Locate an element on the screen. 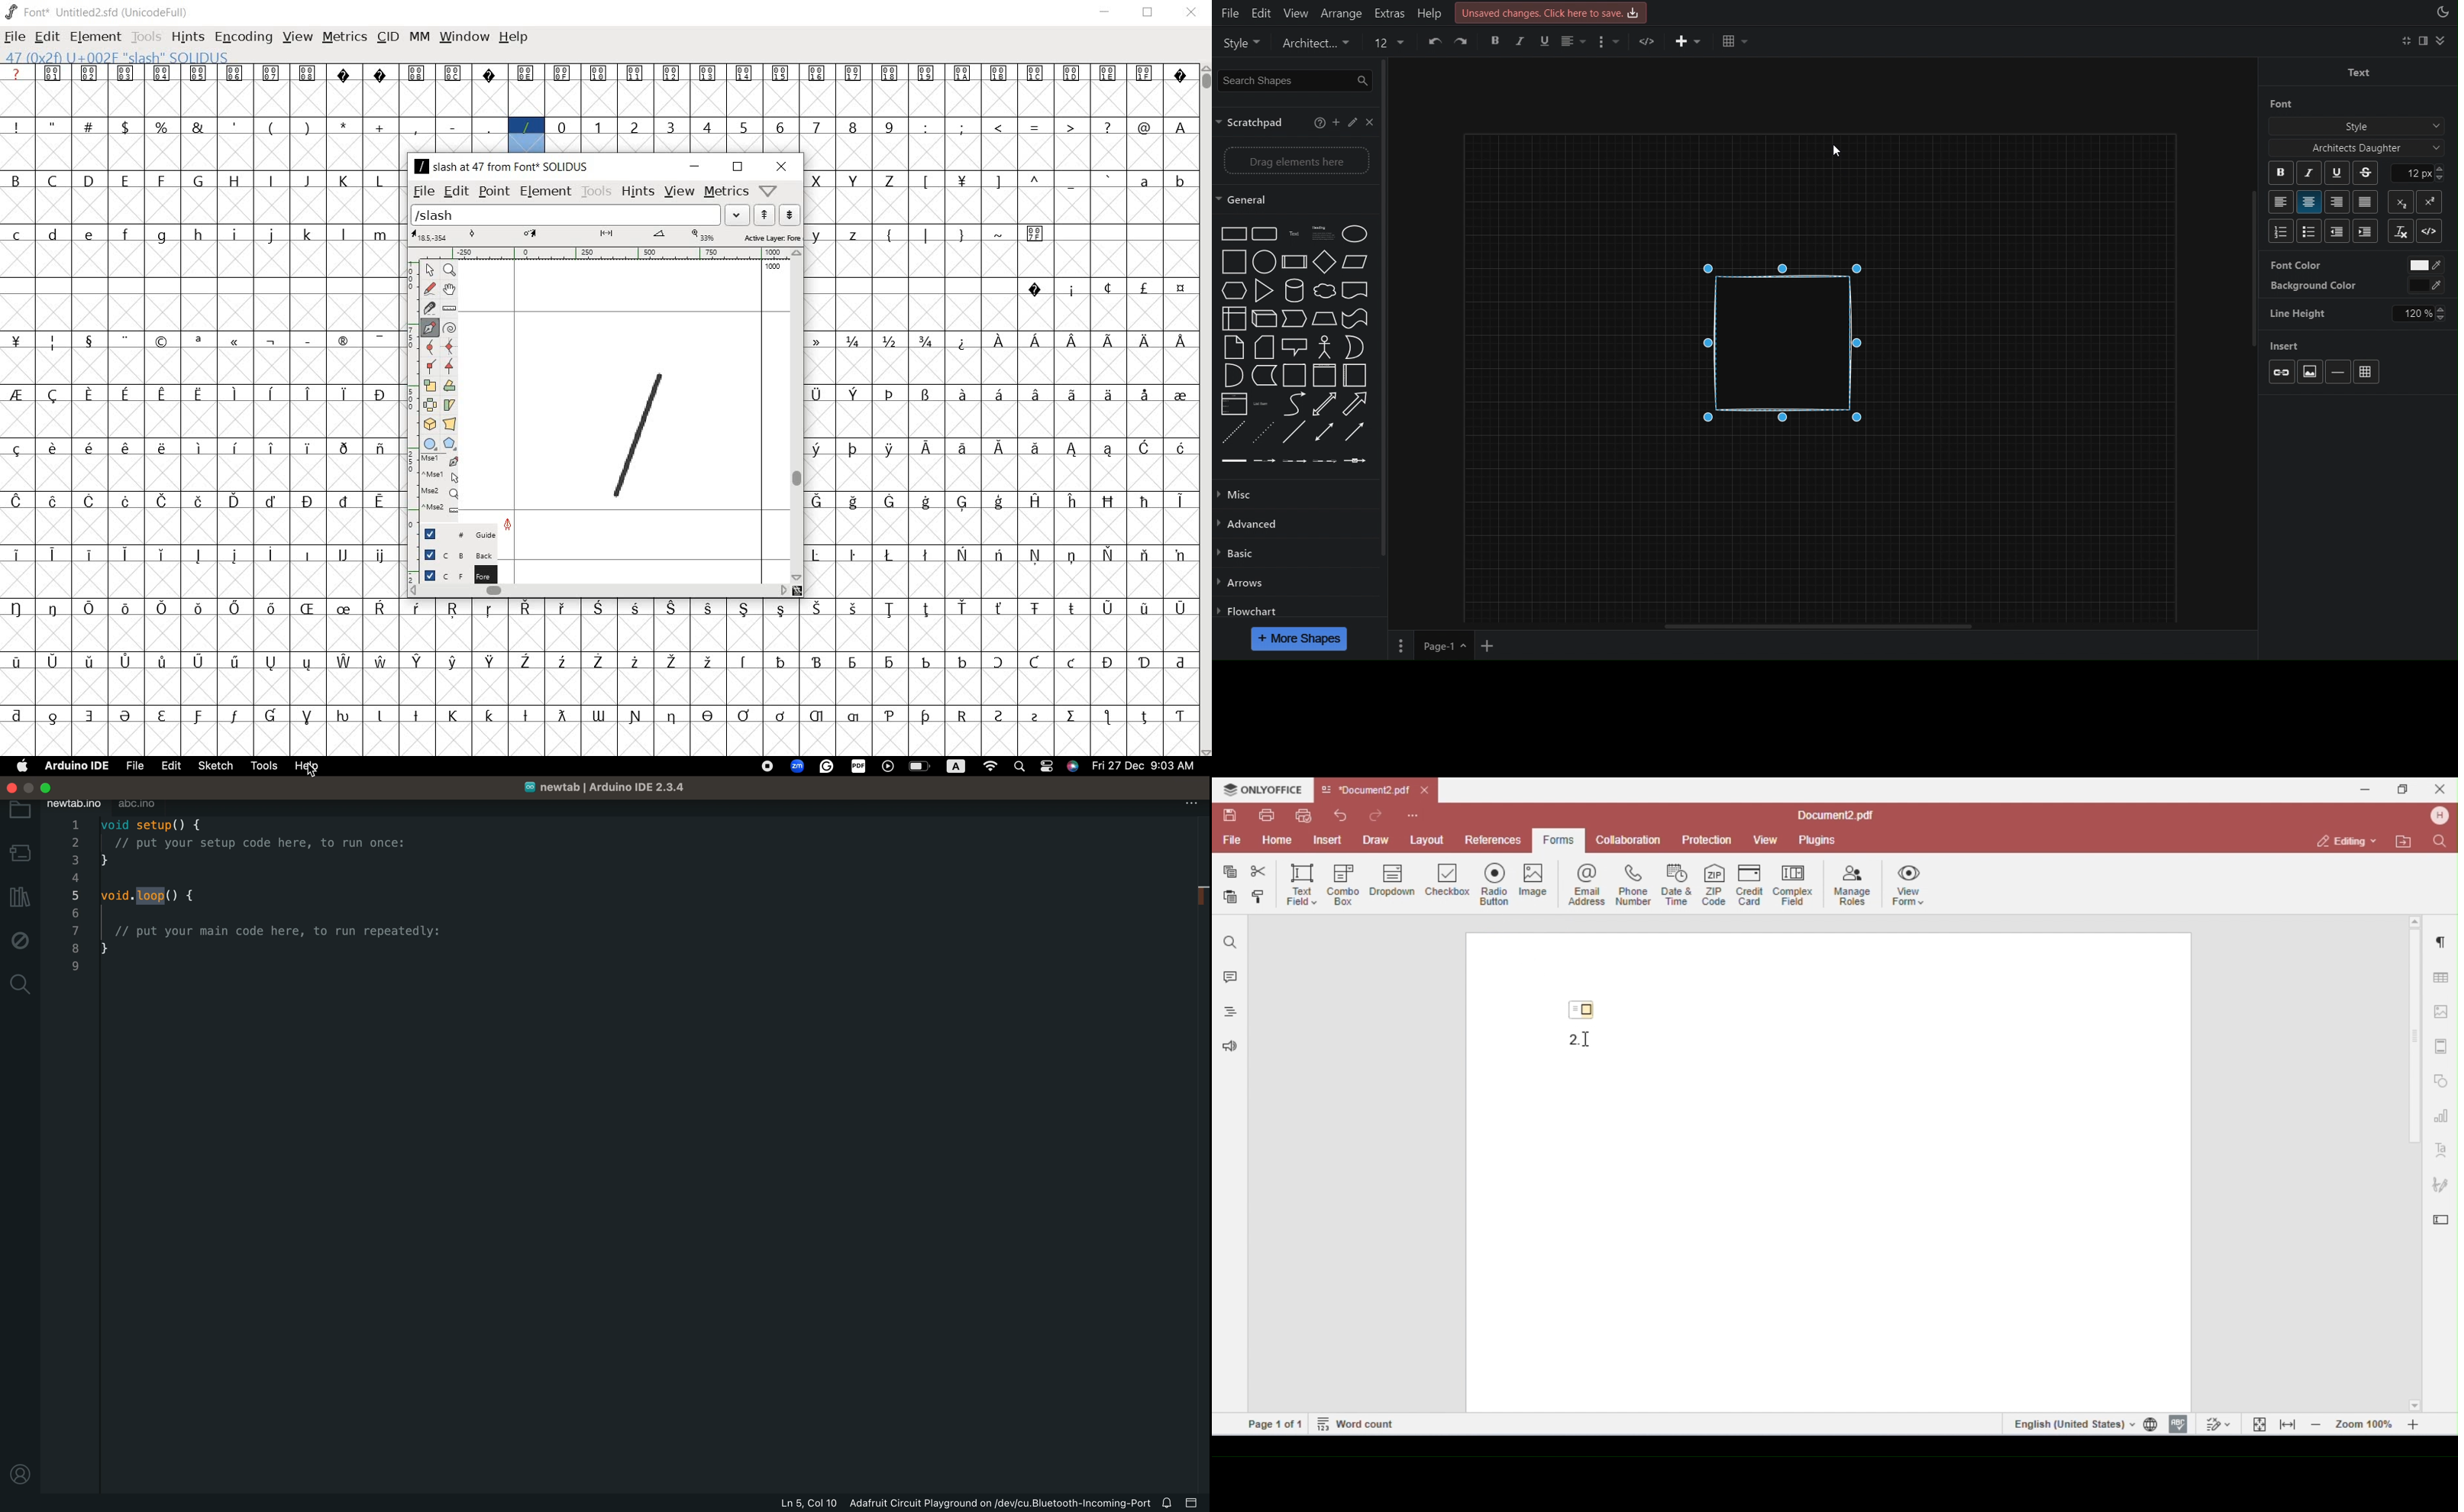 The image size is (2464, 1512). add a curve point always either horizontal or vertical is located at coordinates (448, 348).